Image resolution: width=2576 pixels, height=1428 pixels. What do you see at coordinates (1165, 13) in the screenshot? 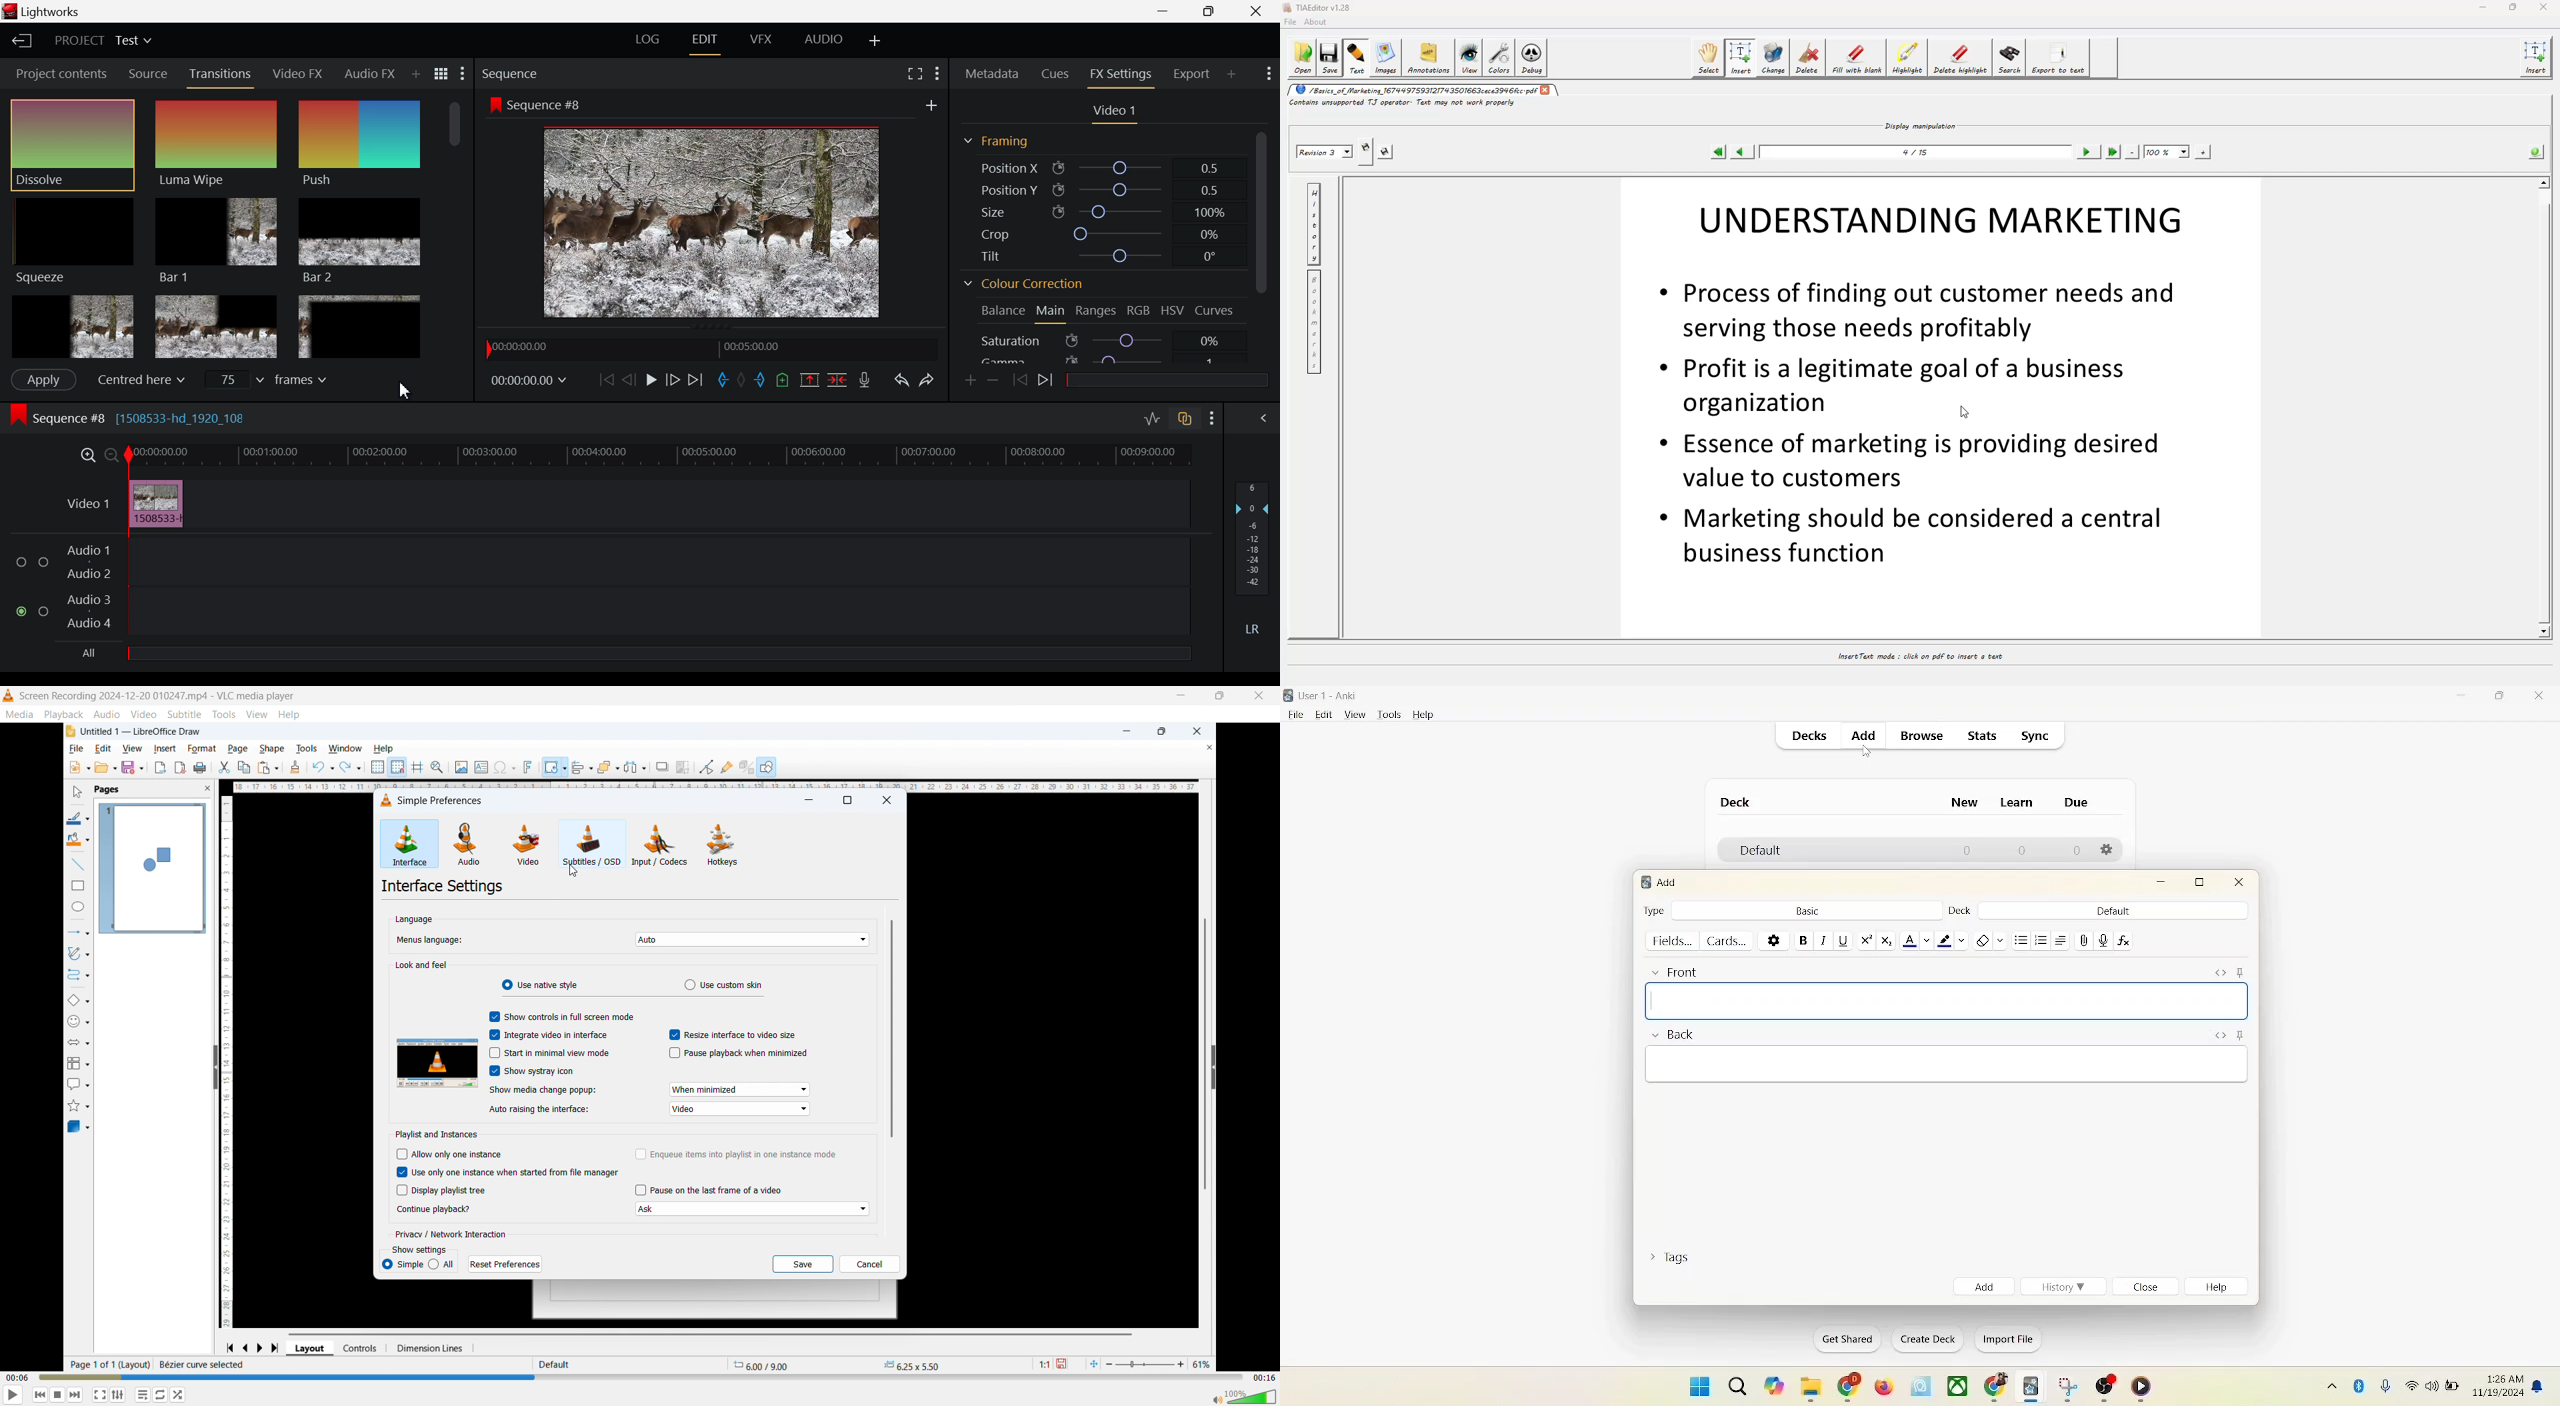
I see `Restore Down` at bounding box center [1165, 13].